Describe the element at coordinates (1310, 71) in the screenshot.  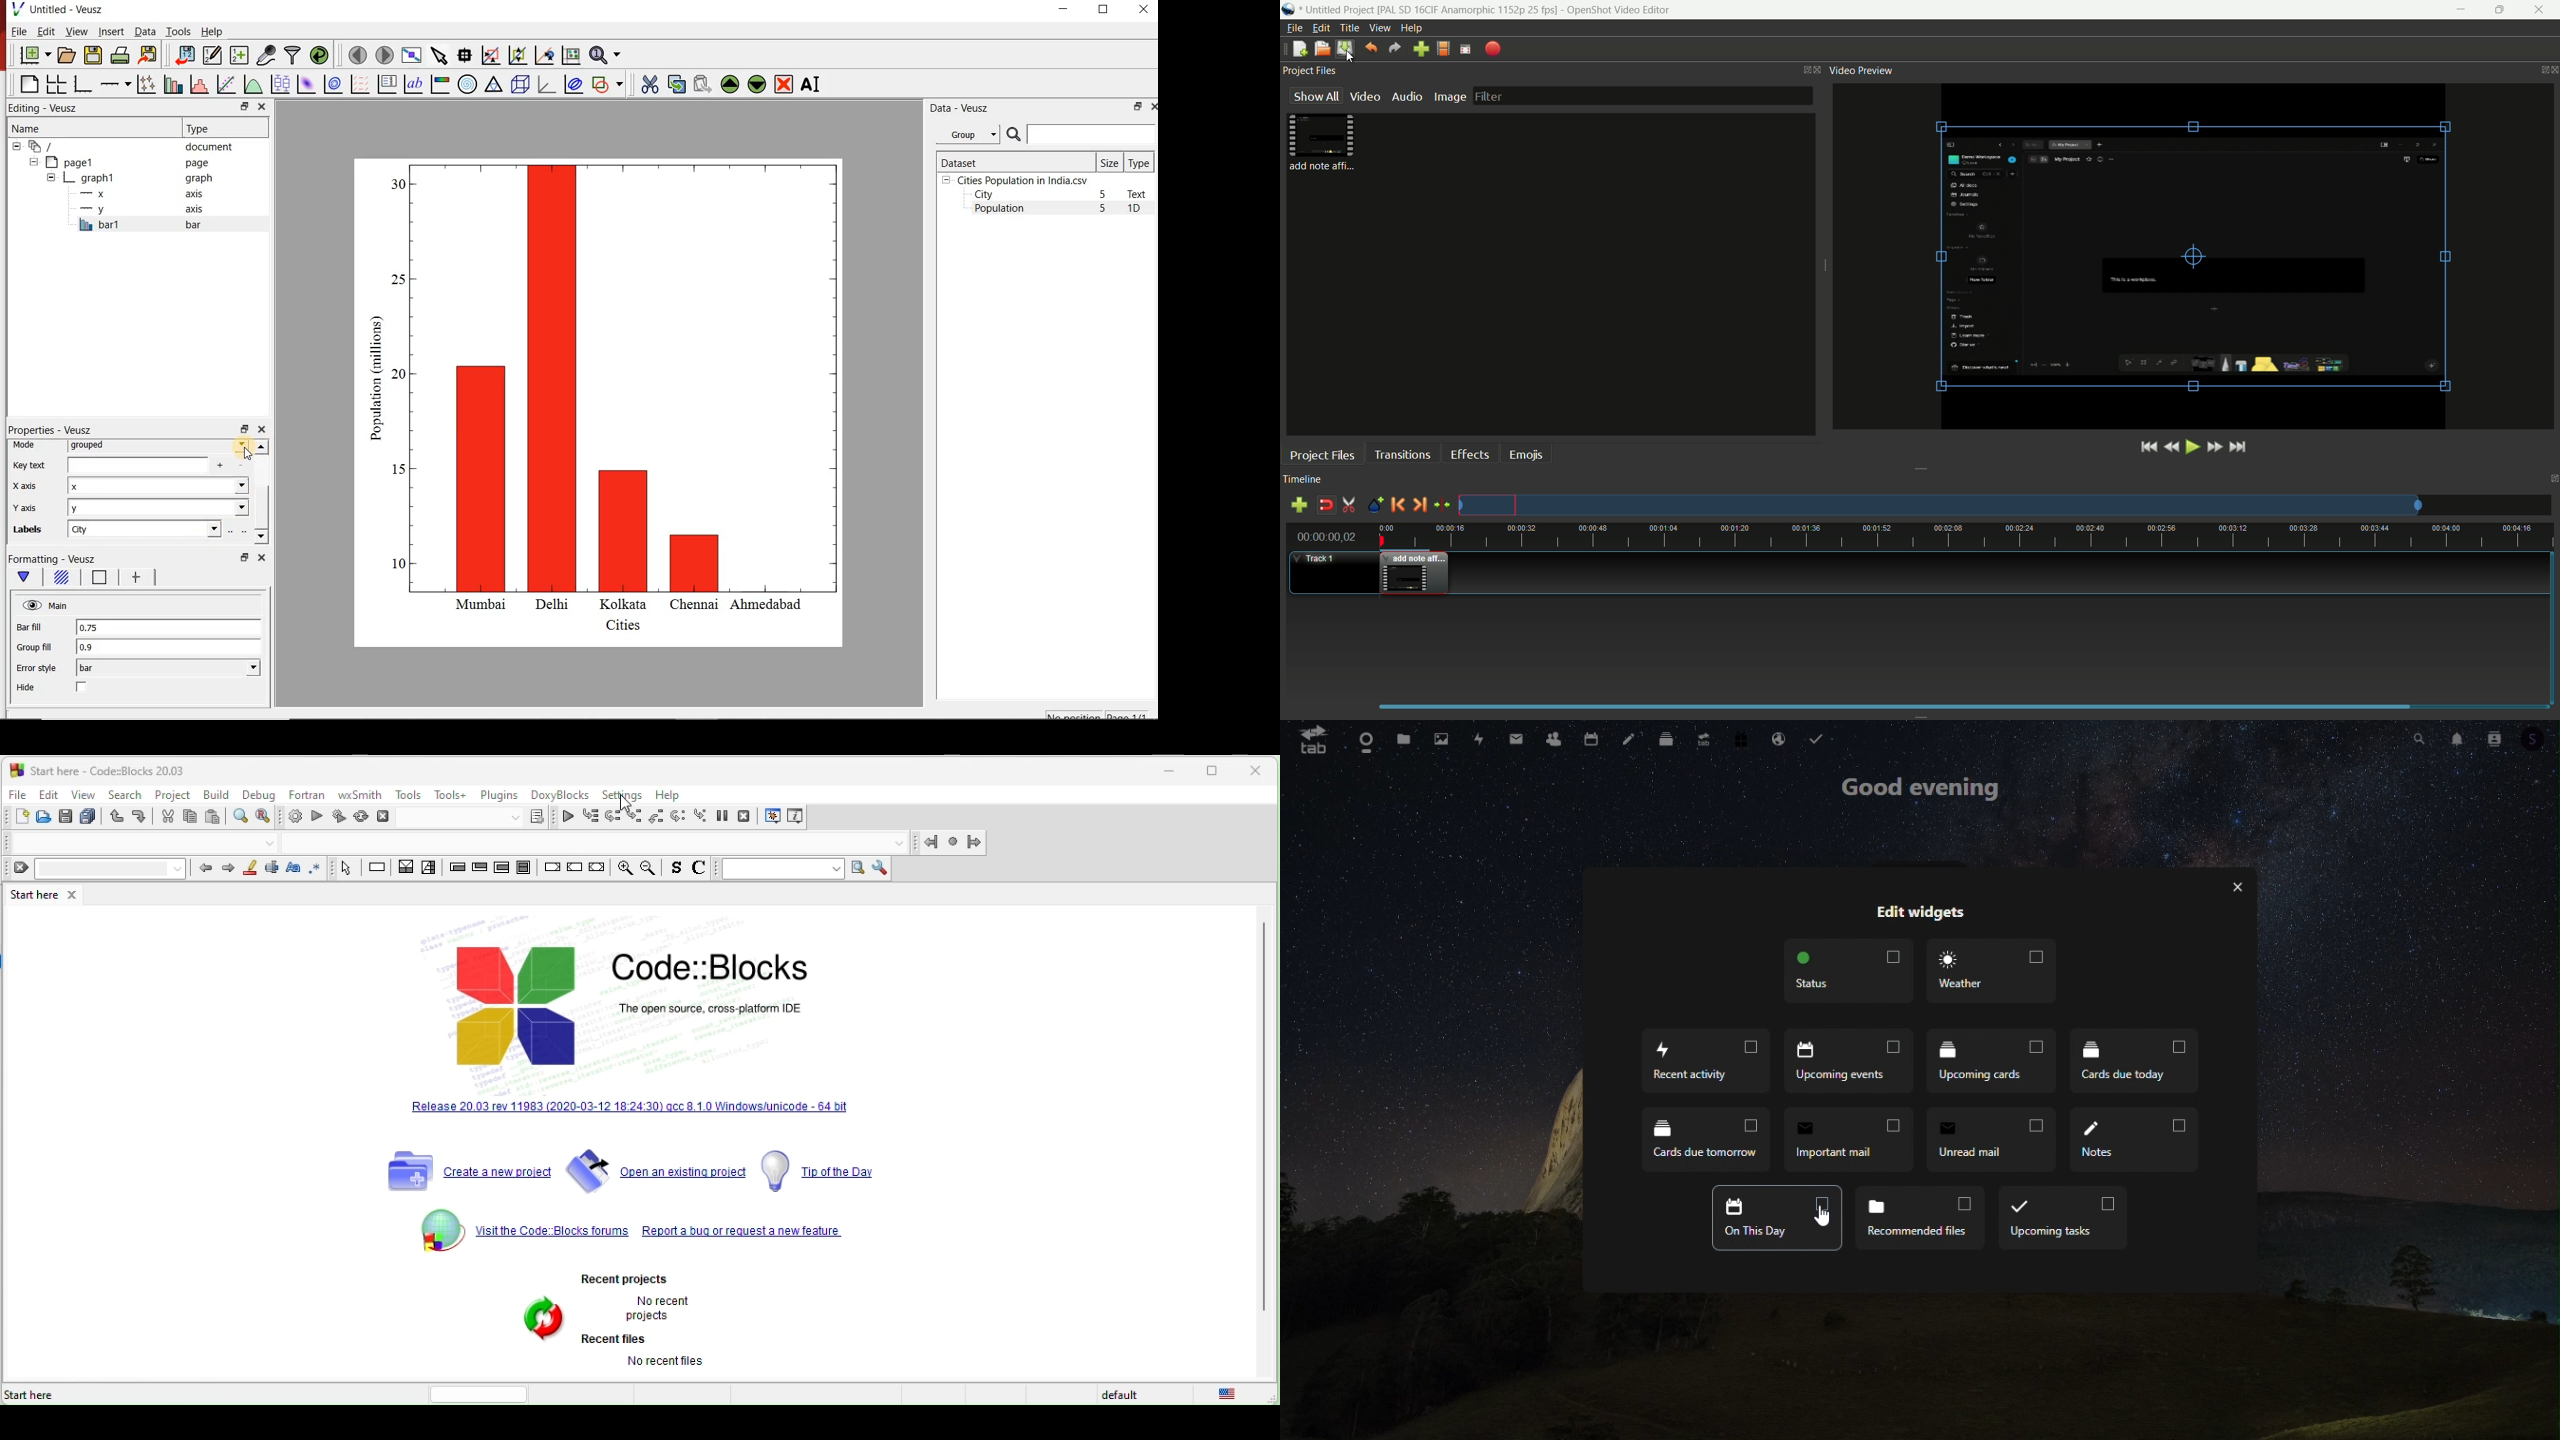
I see `project files` at that location.